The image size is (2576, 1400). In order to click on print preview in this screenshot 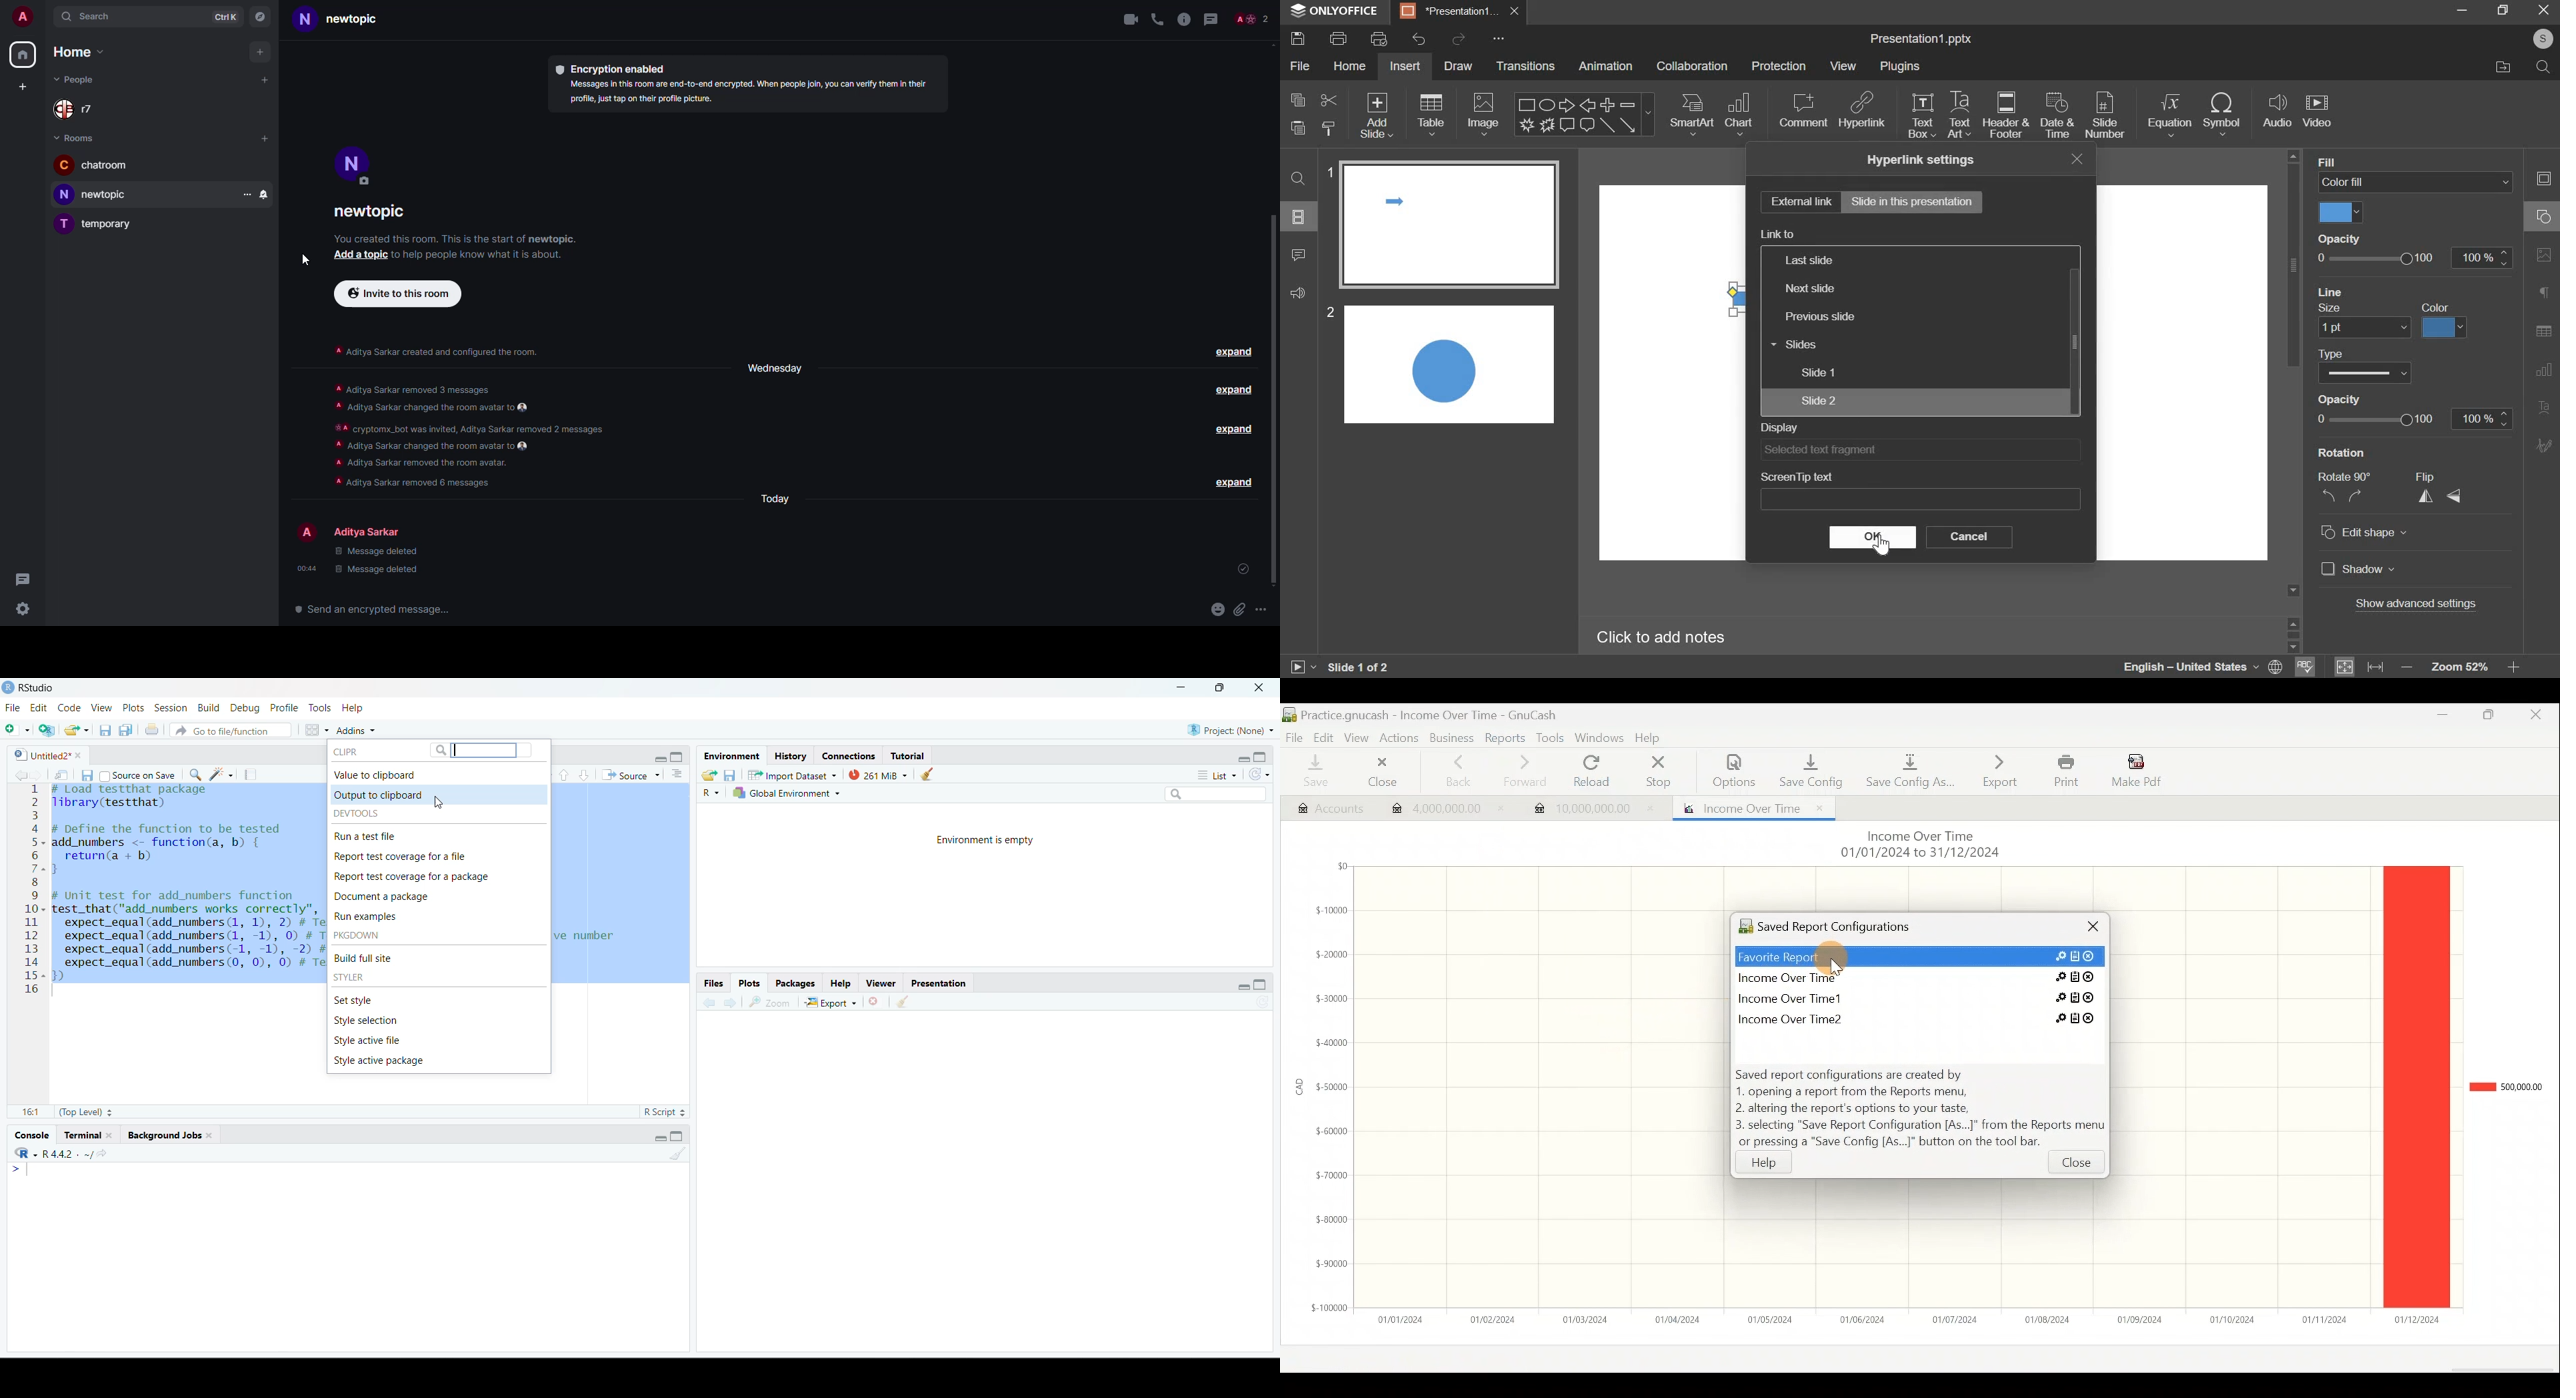, I will do `click(1379, 37)`.